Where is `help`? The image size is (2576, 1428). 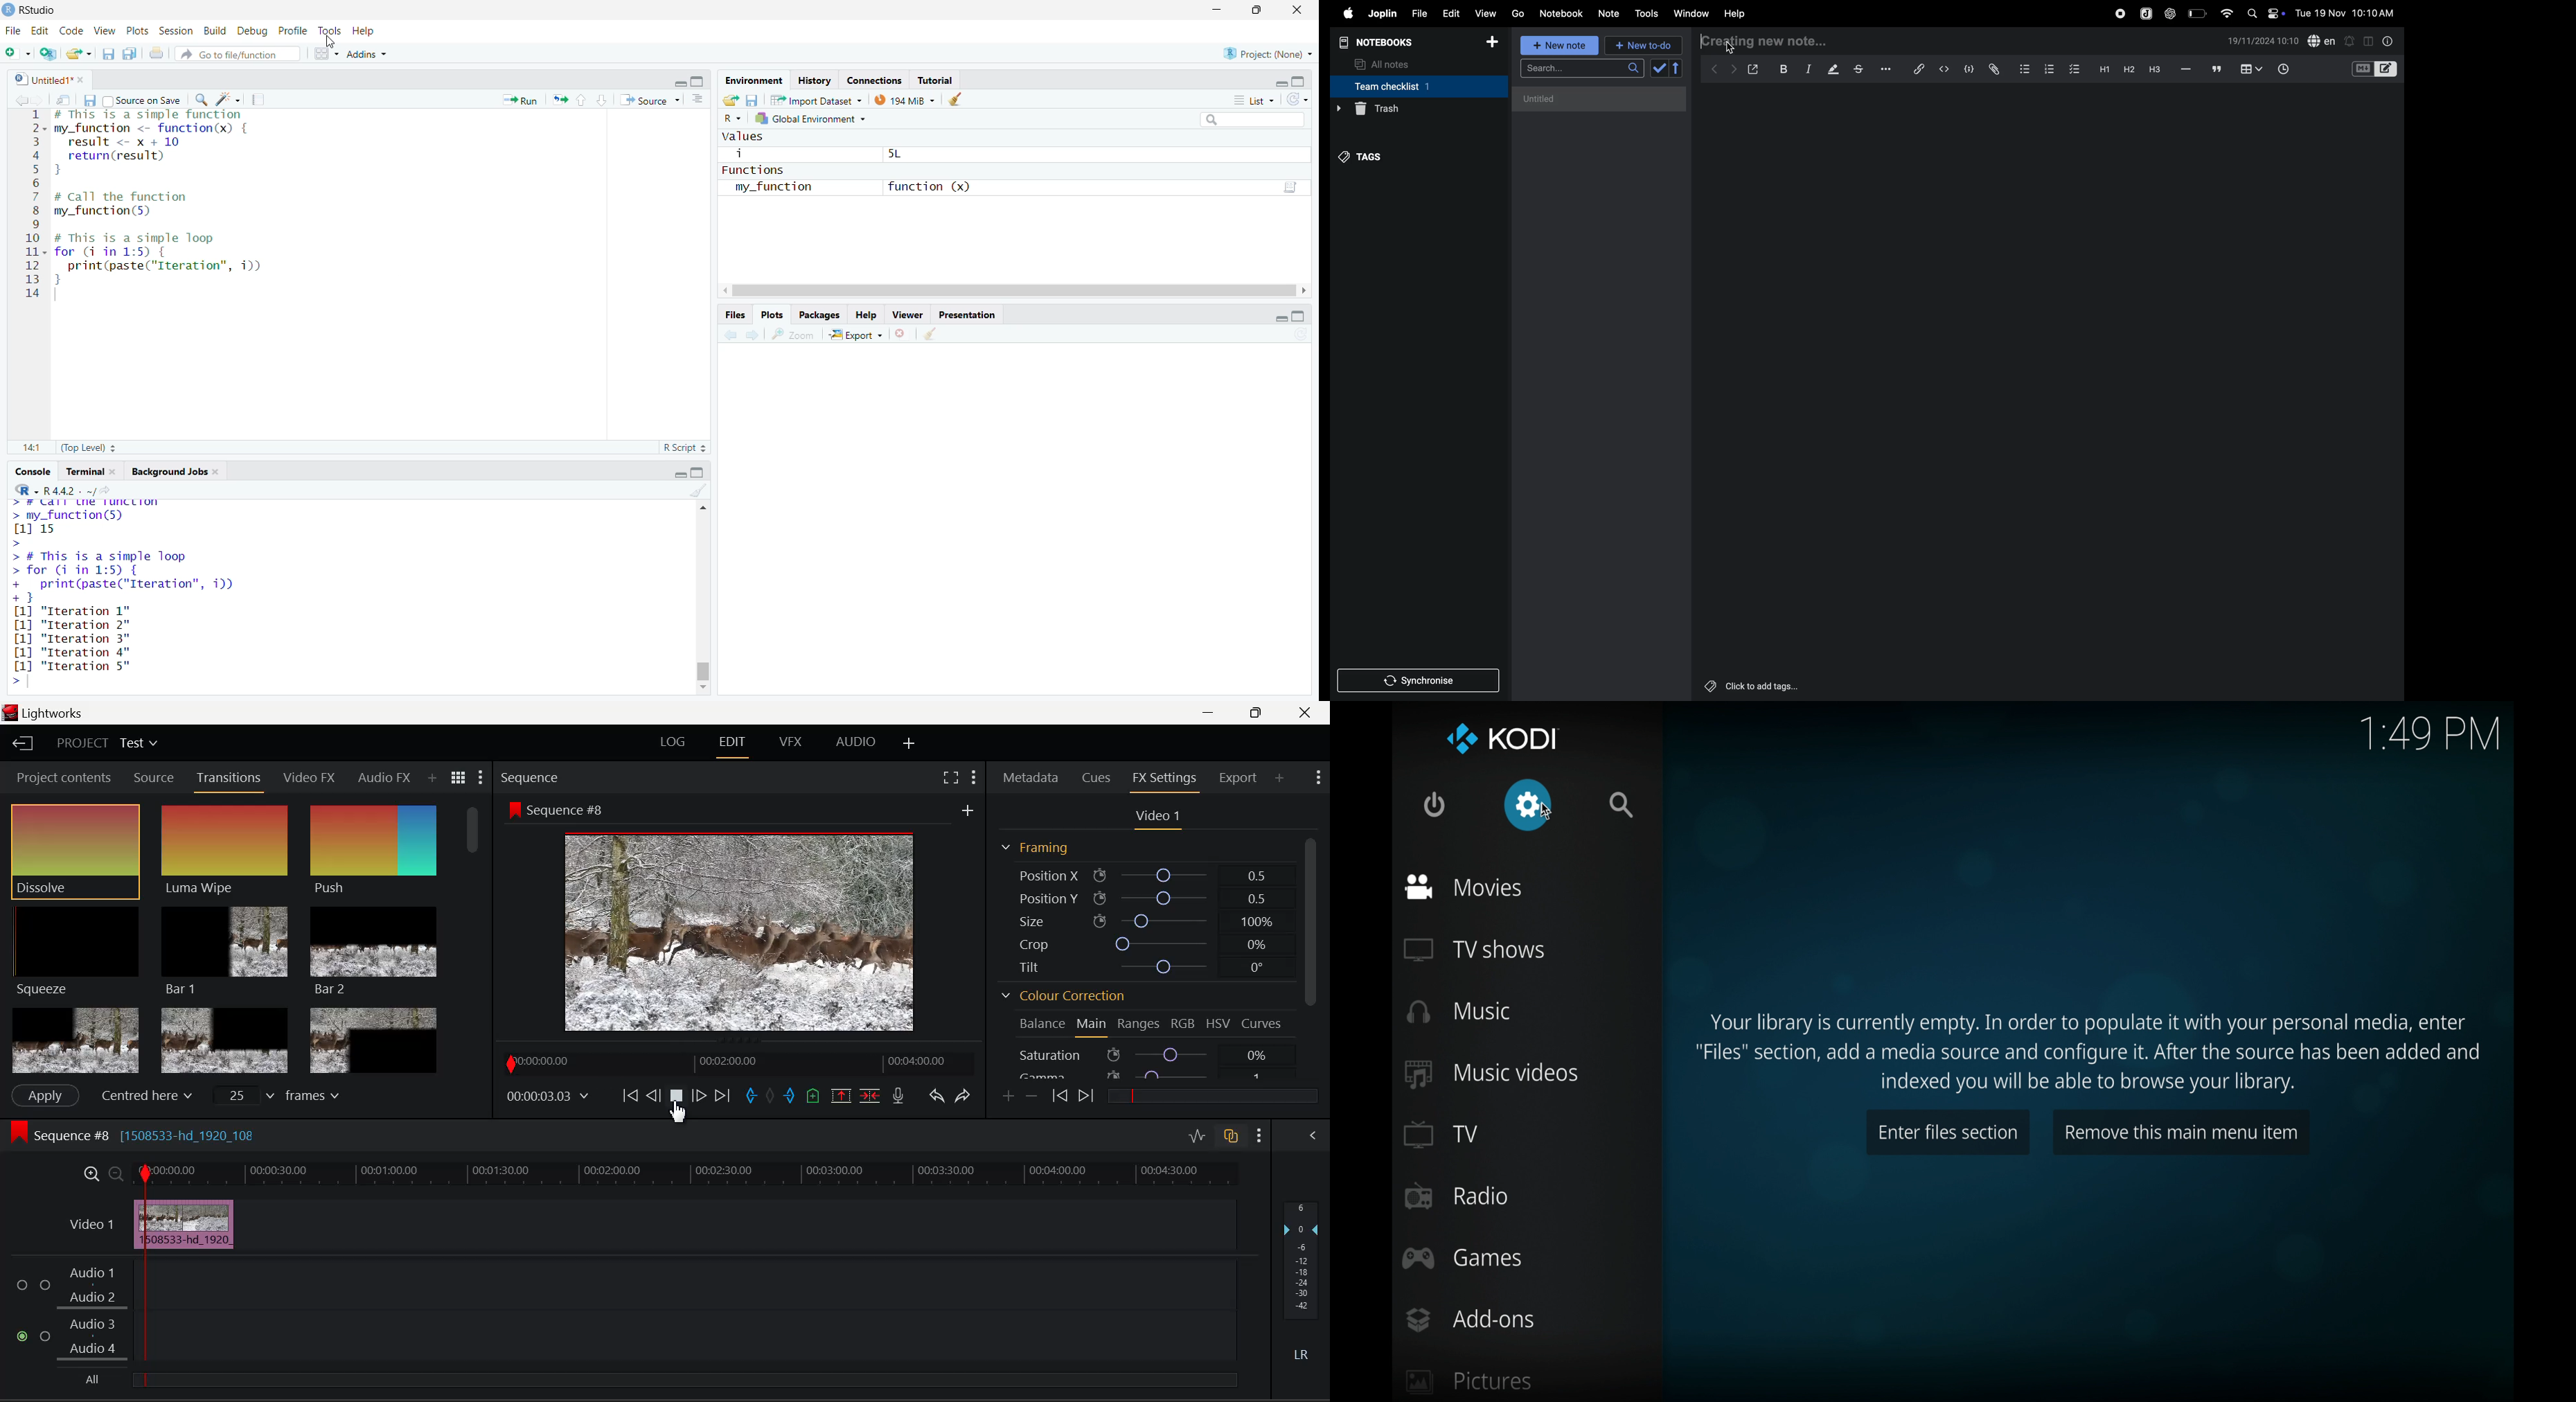 help is located at coordinates (1737, 13).